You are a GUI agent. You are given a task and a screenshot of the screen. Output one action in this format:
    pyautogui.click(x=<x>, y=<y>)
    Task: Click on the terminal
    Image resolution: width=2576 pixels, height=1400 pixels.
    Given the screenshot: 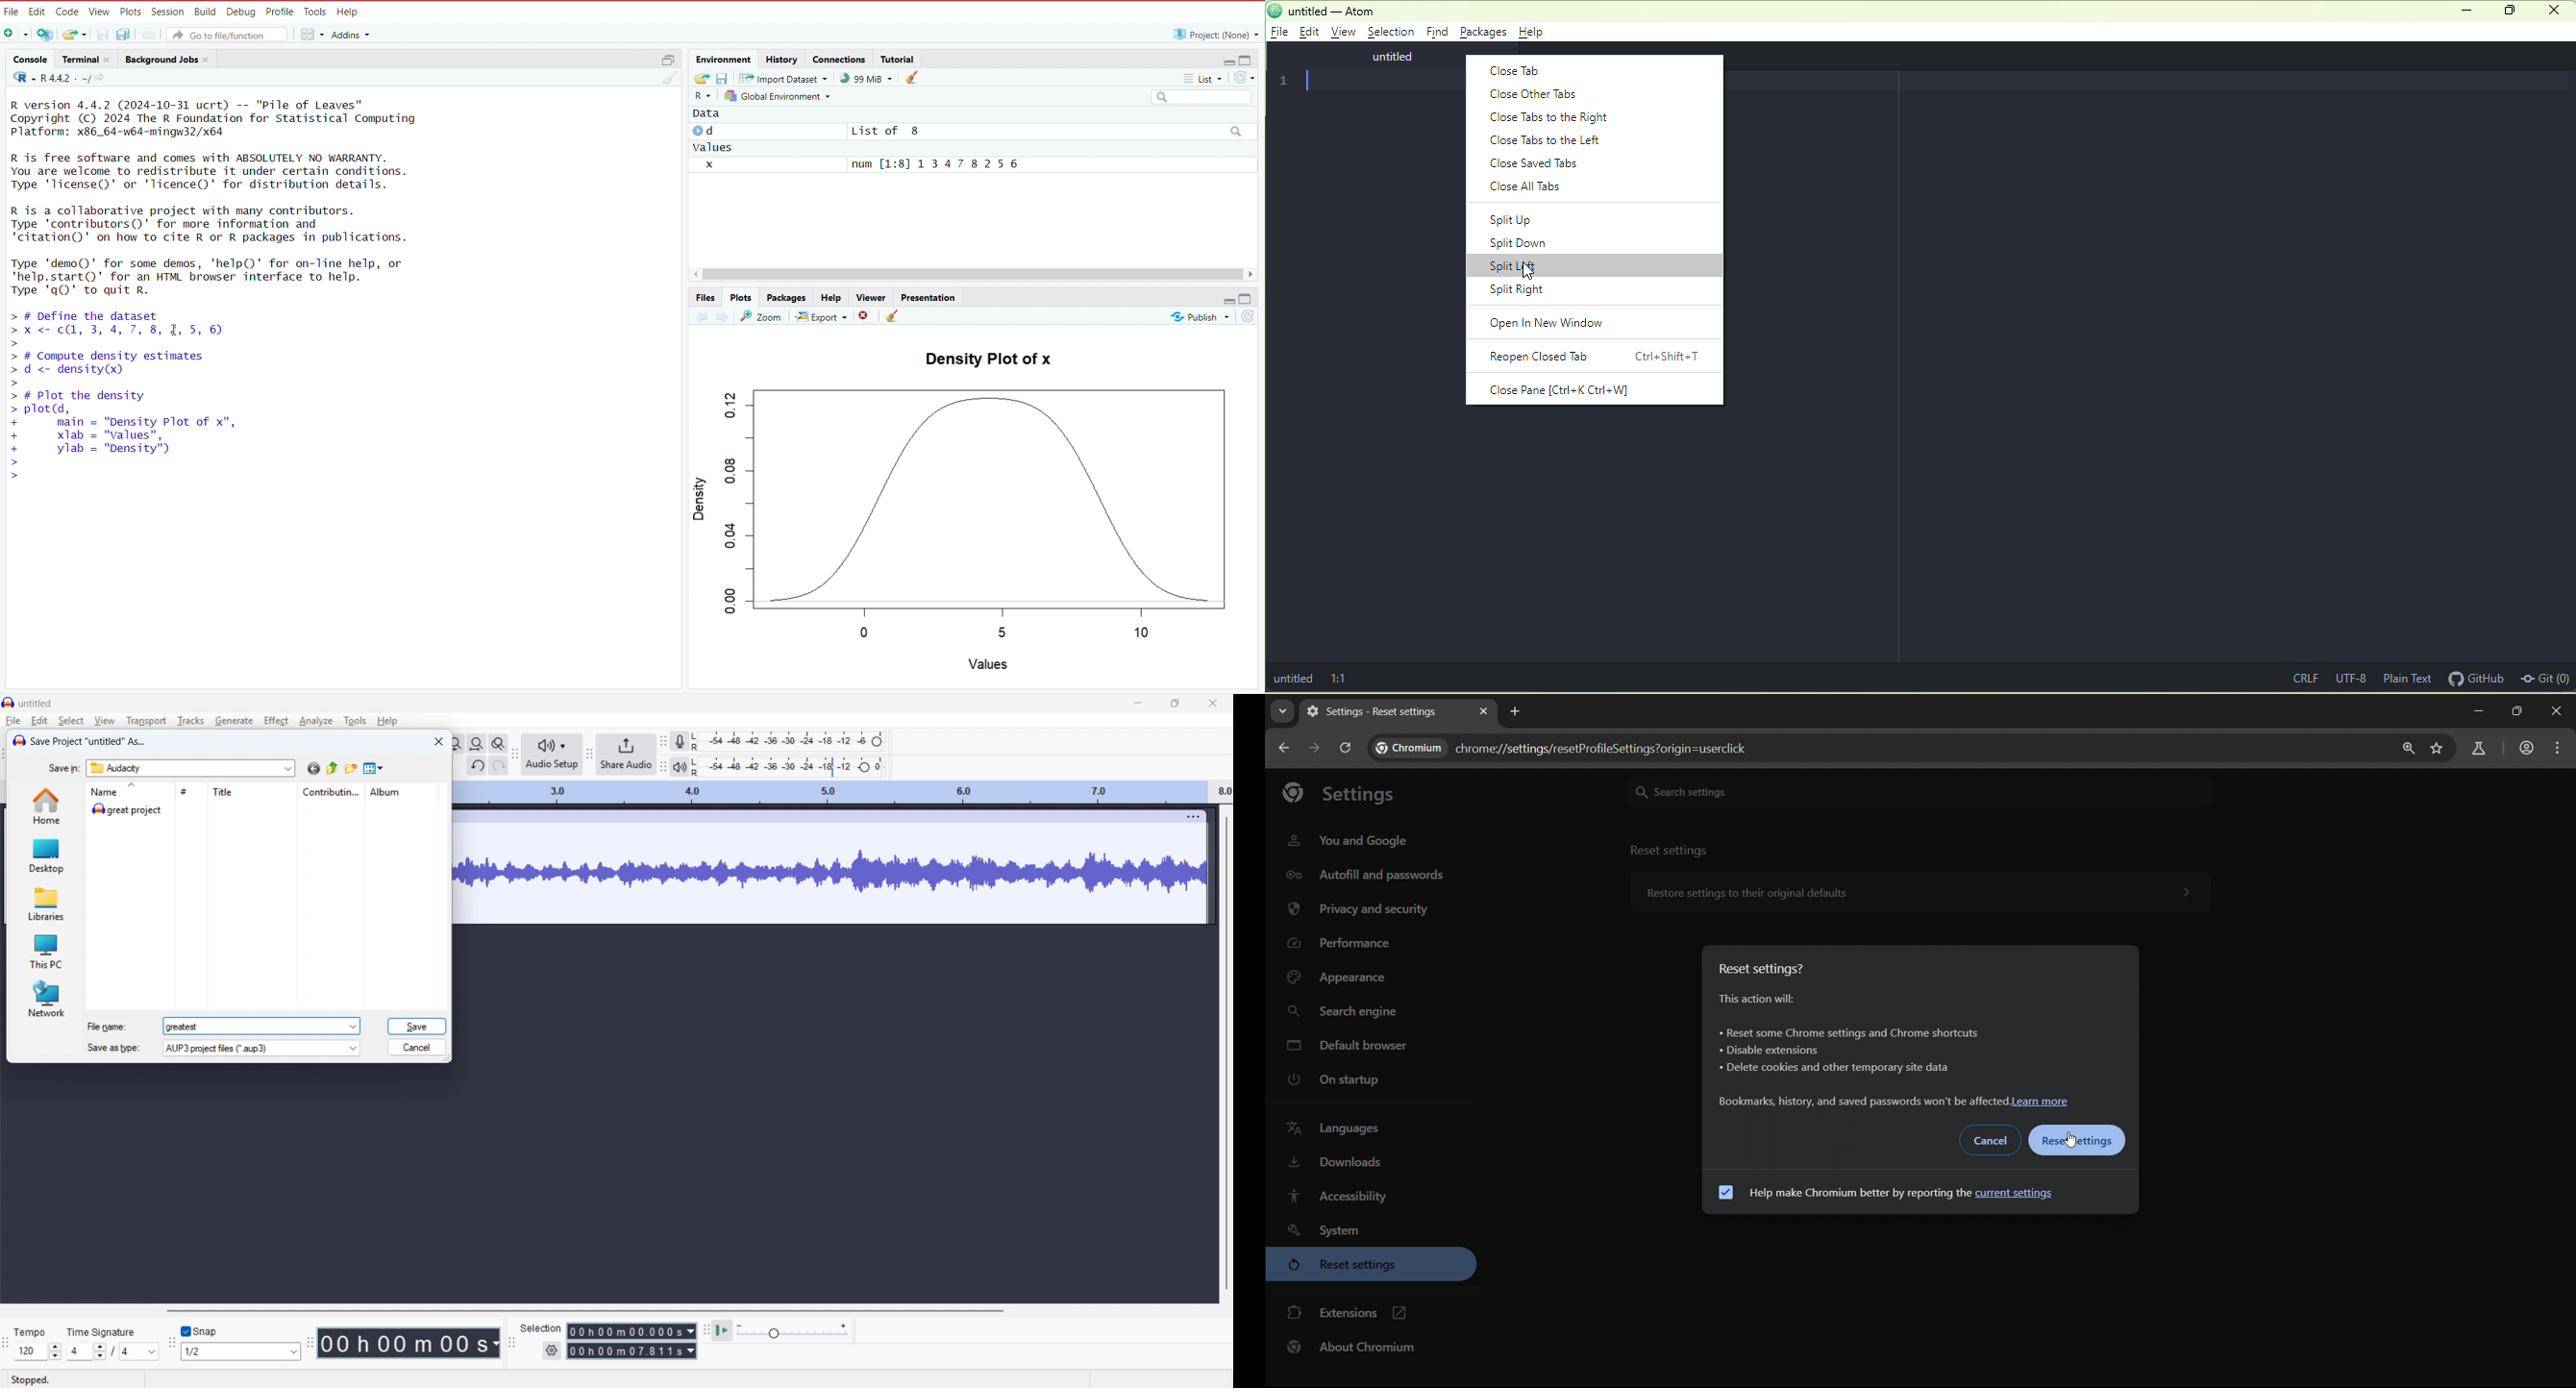 What is the action you would take?
    pyautogui.click(x=78, y=59)
    